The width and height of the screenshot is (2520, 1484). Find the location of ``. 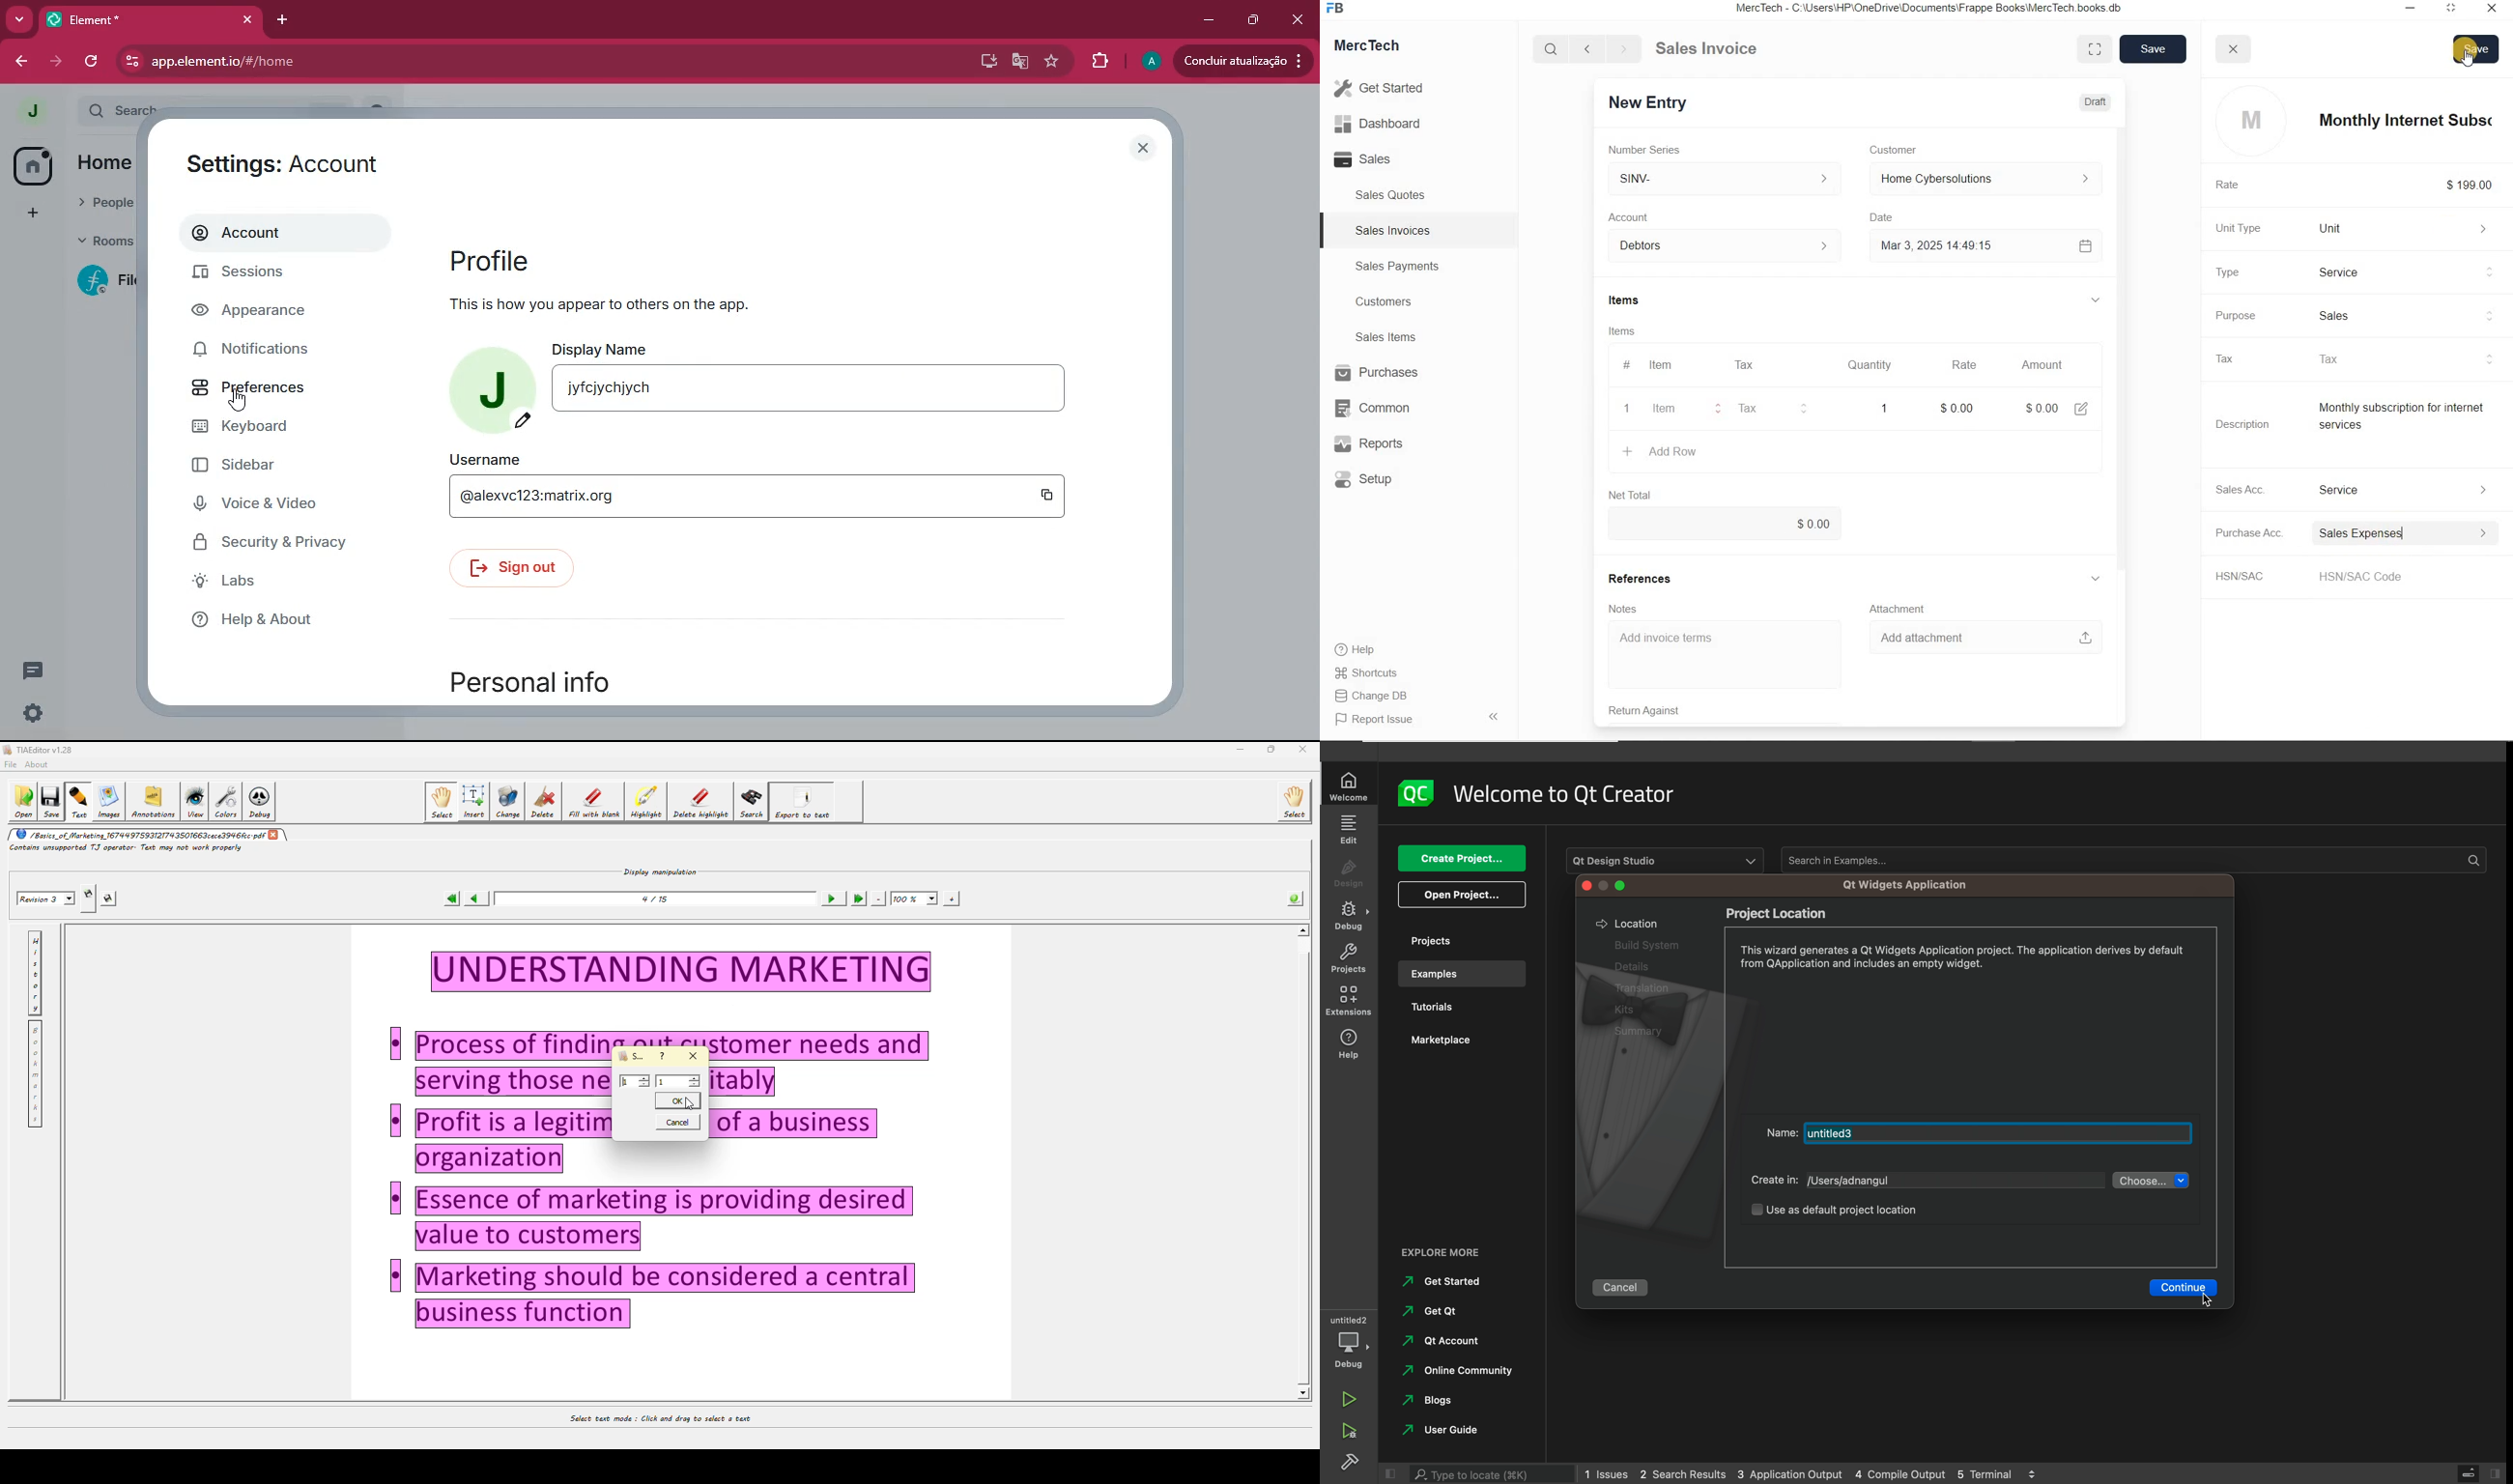

 is located at coordinates (1437, 1432).